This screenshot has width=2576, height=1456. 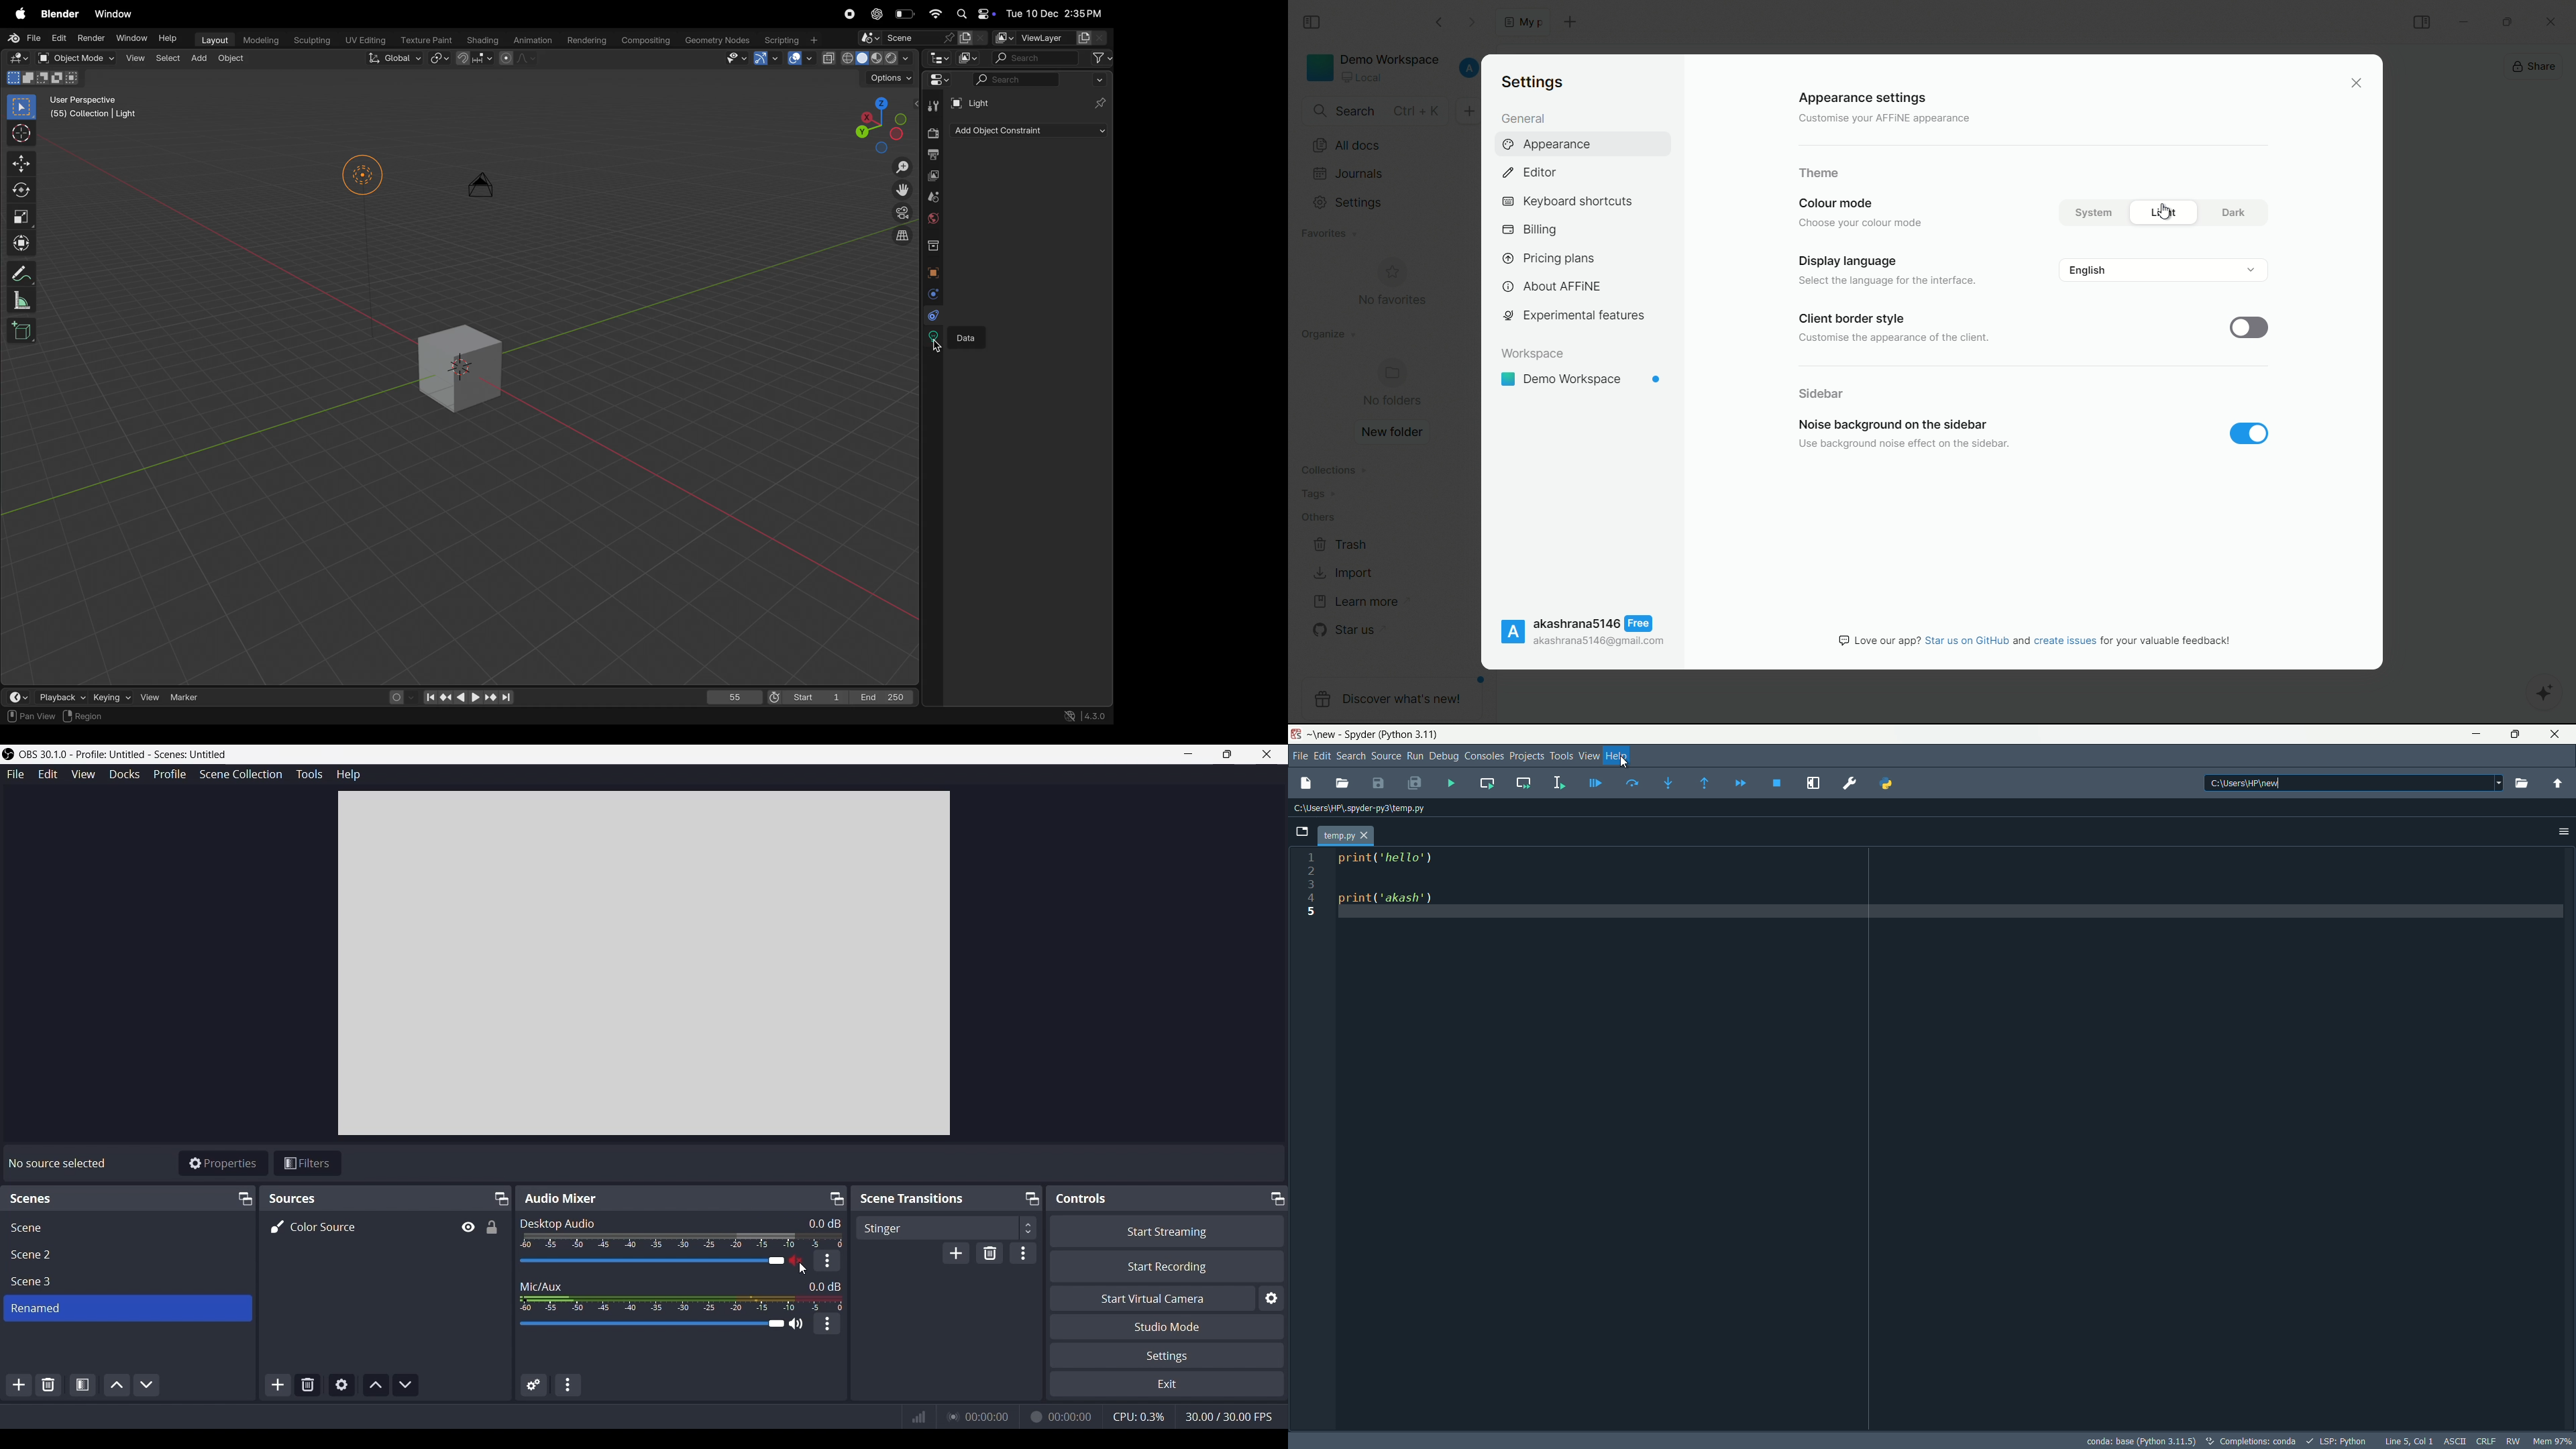 What do you see at coordinates (804, 1269) in the screenshot?
I see `Cursor position unchanged after clicking on mute desktop audio` at bounding box center [804, 1269].